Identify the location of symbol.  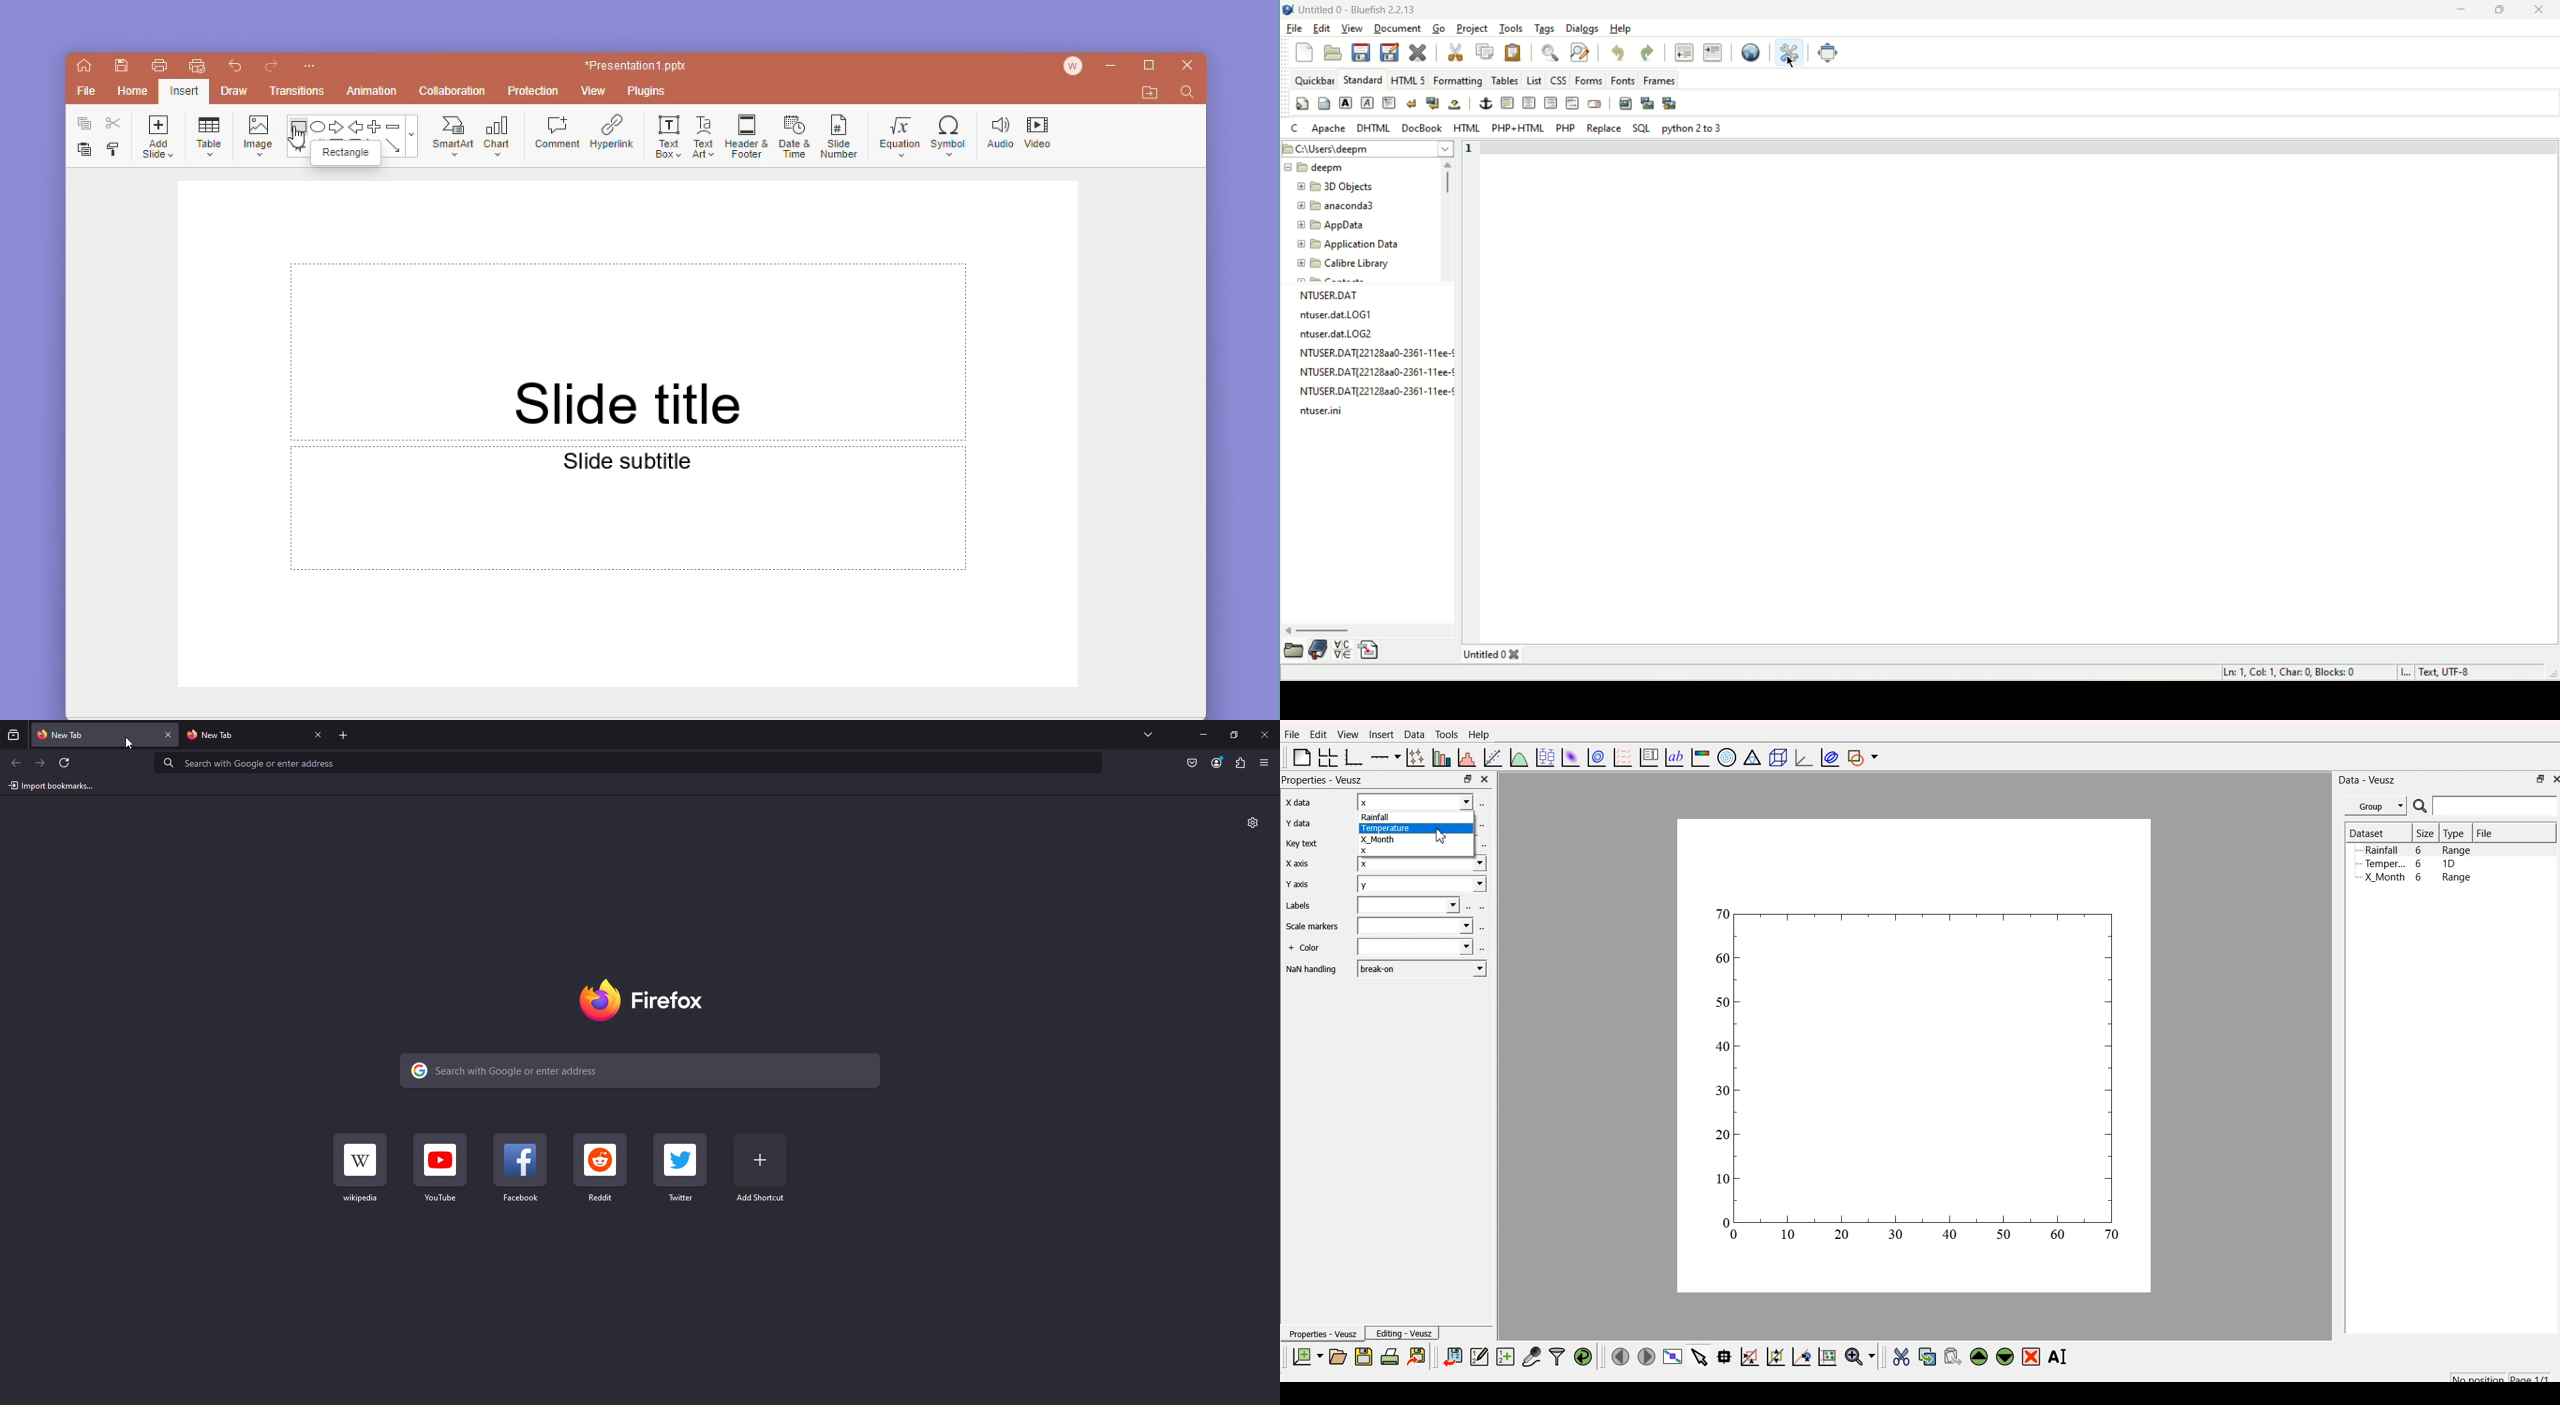
(949, 130).